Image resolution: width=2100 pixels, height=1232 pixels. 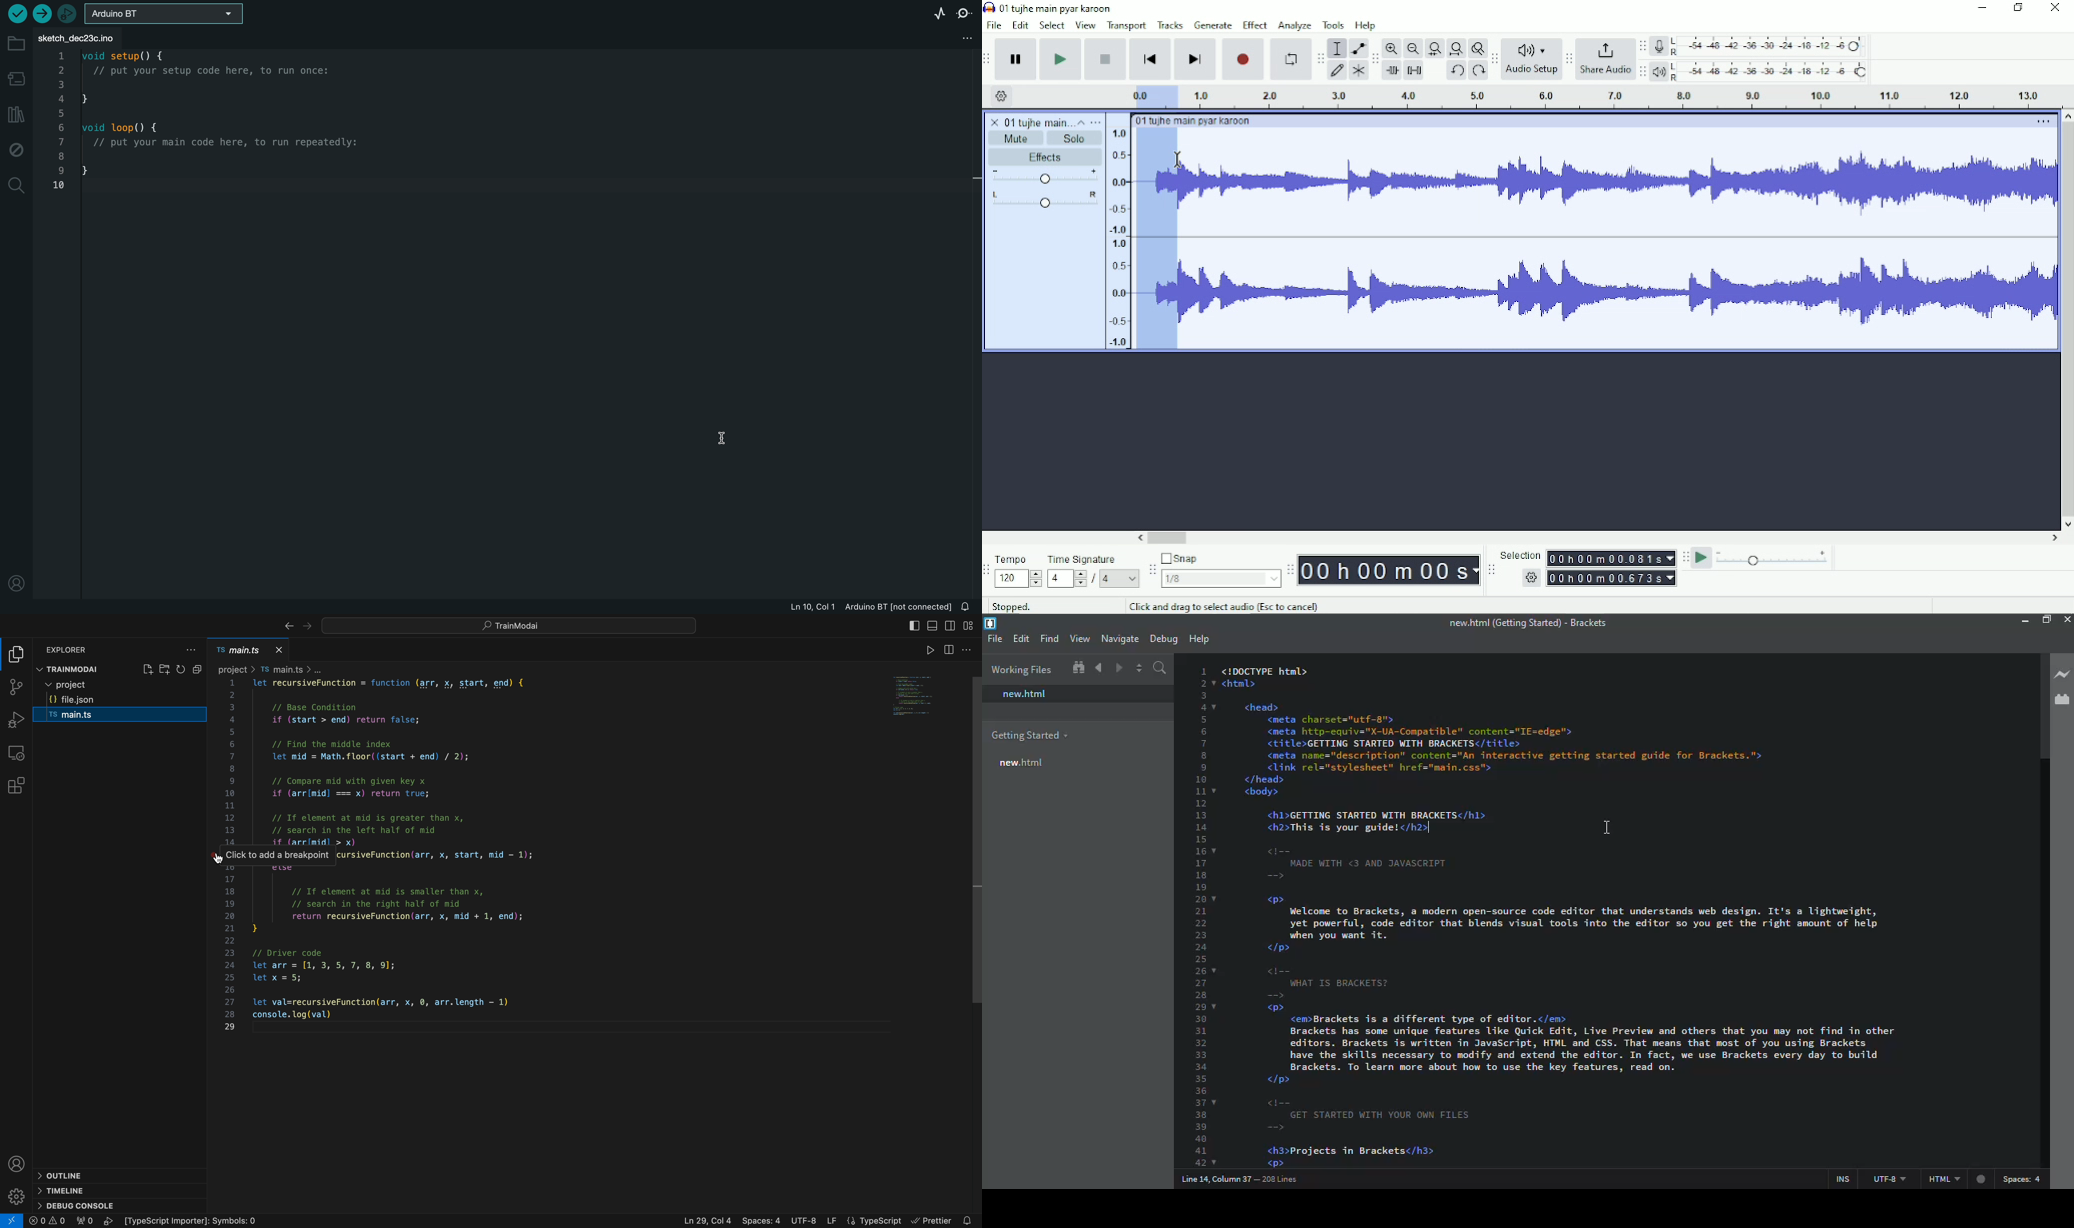 I want to click on Audacity time toolbar, so click(x=1289, y=570).